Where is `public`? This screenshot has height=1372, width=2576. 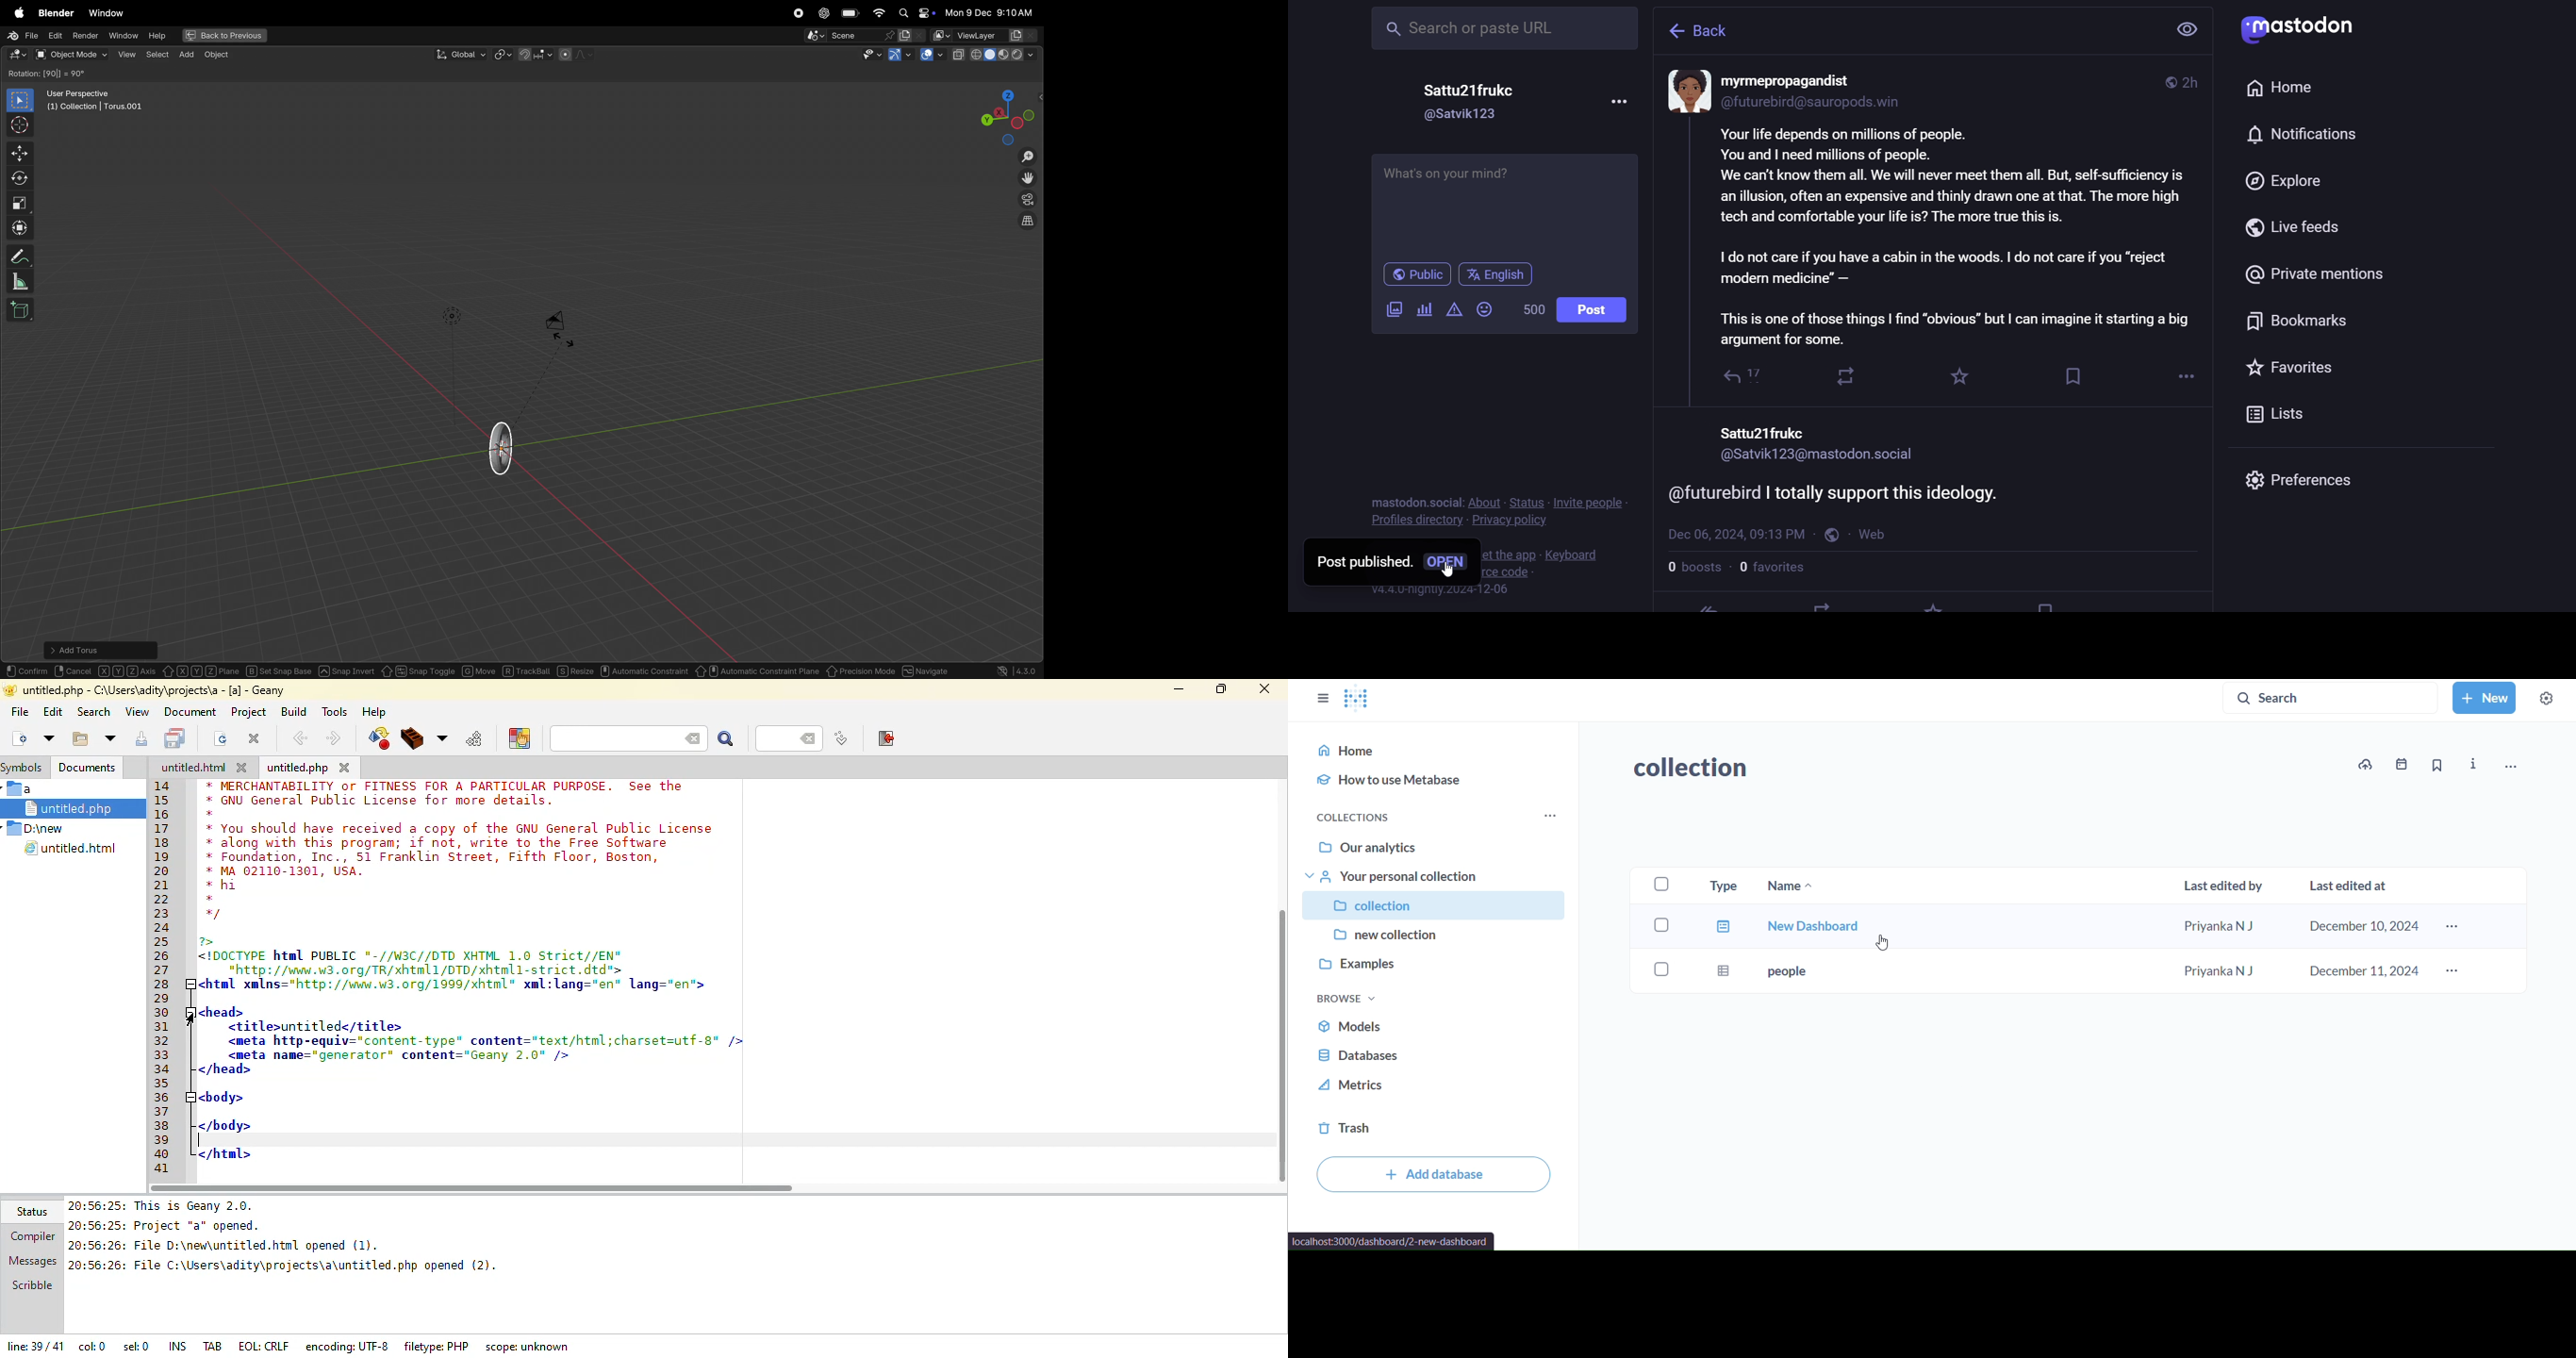
public is located at coordinates (1413, 274).